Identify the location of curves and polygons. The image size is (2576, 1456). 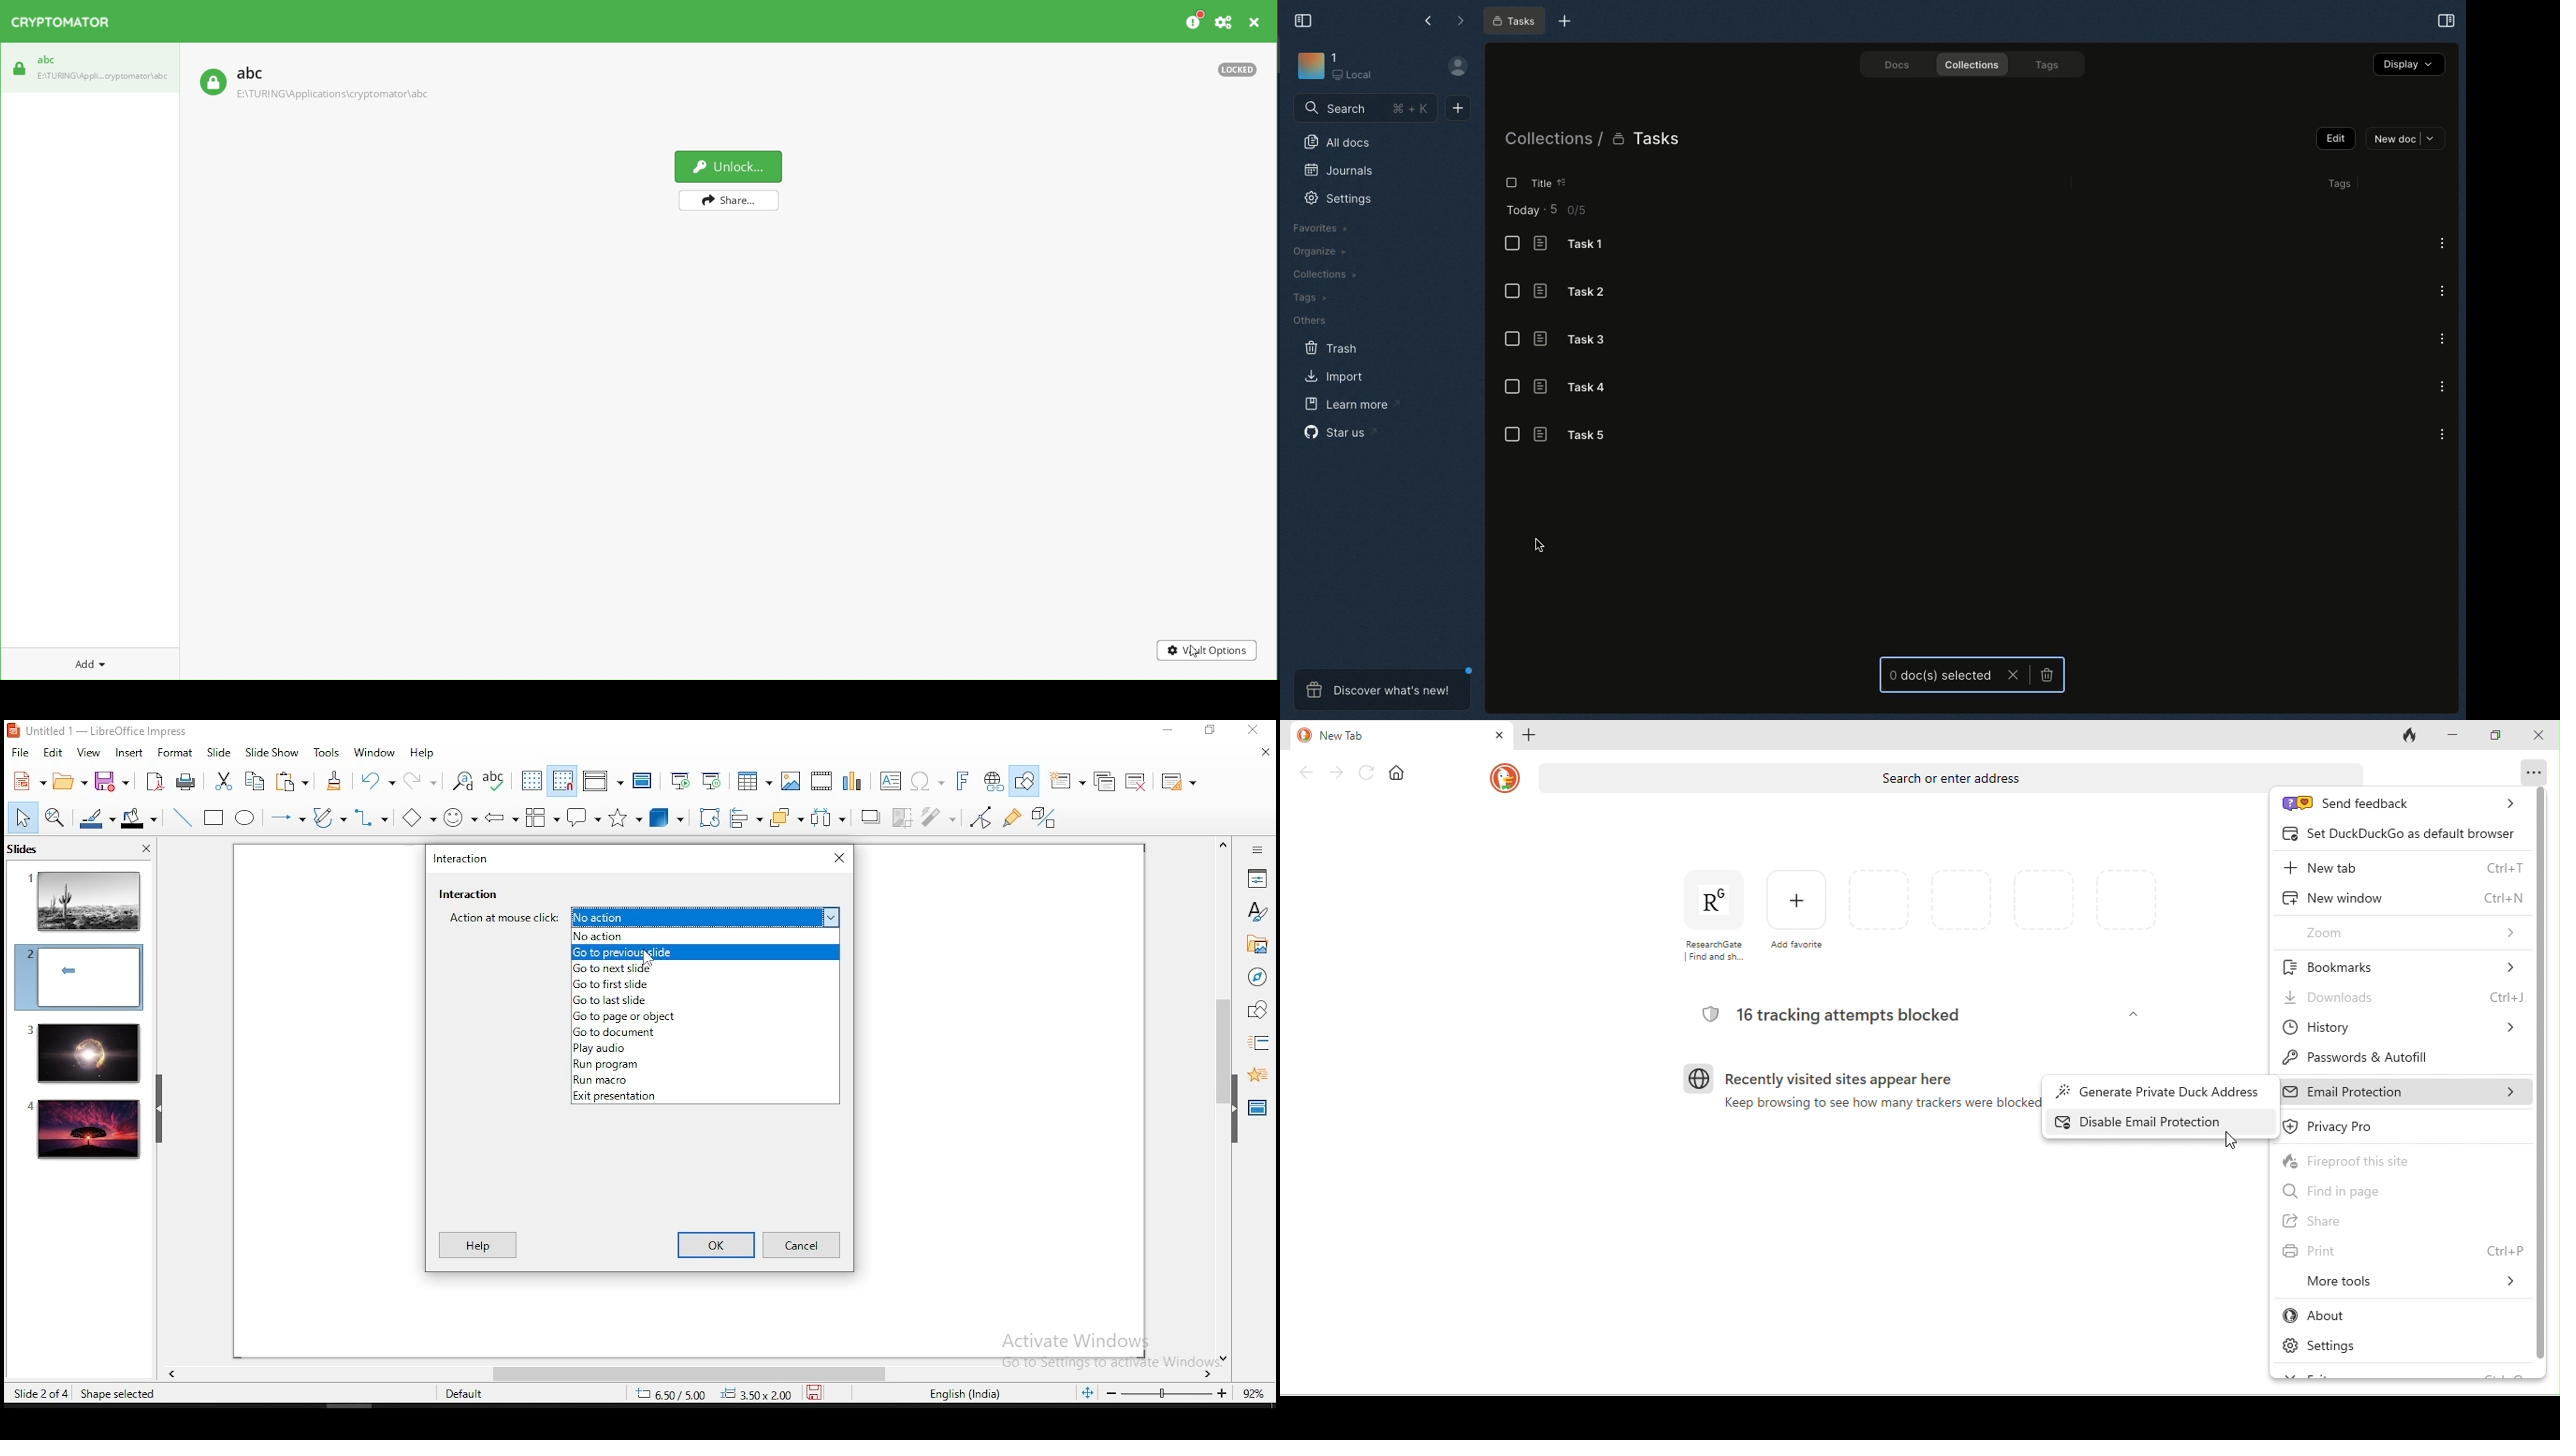
(328, 818).